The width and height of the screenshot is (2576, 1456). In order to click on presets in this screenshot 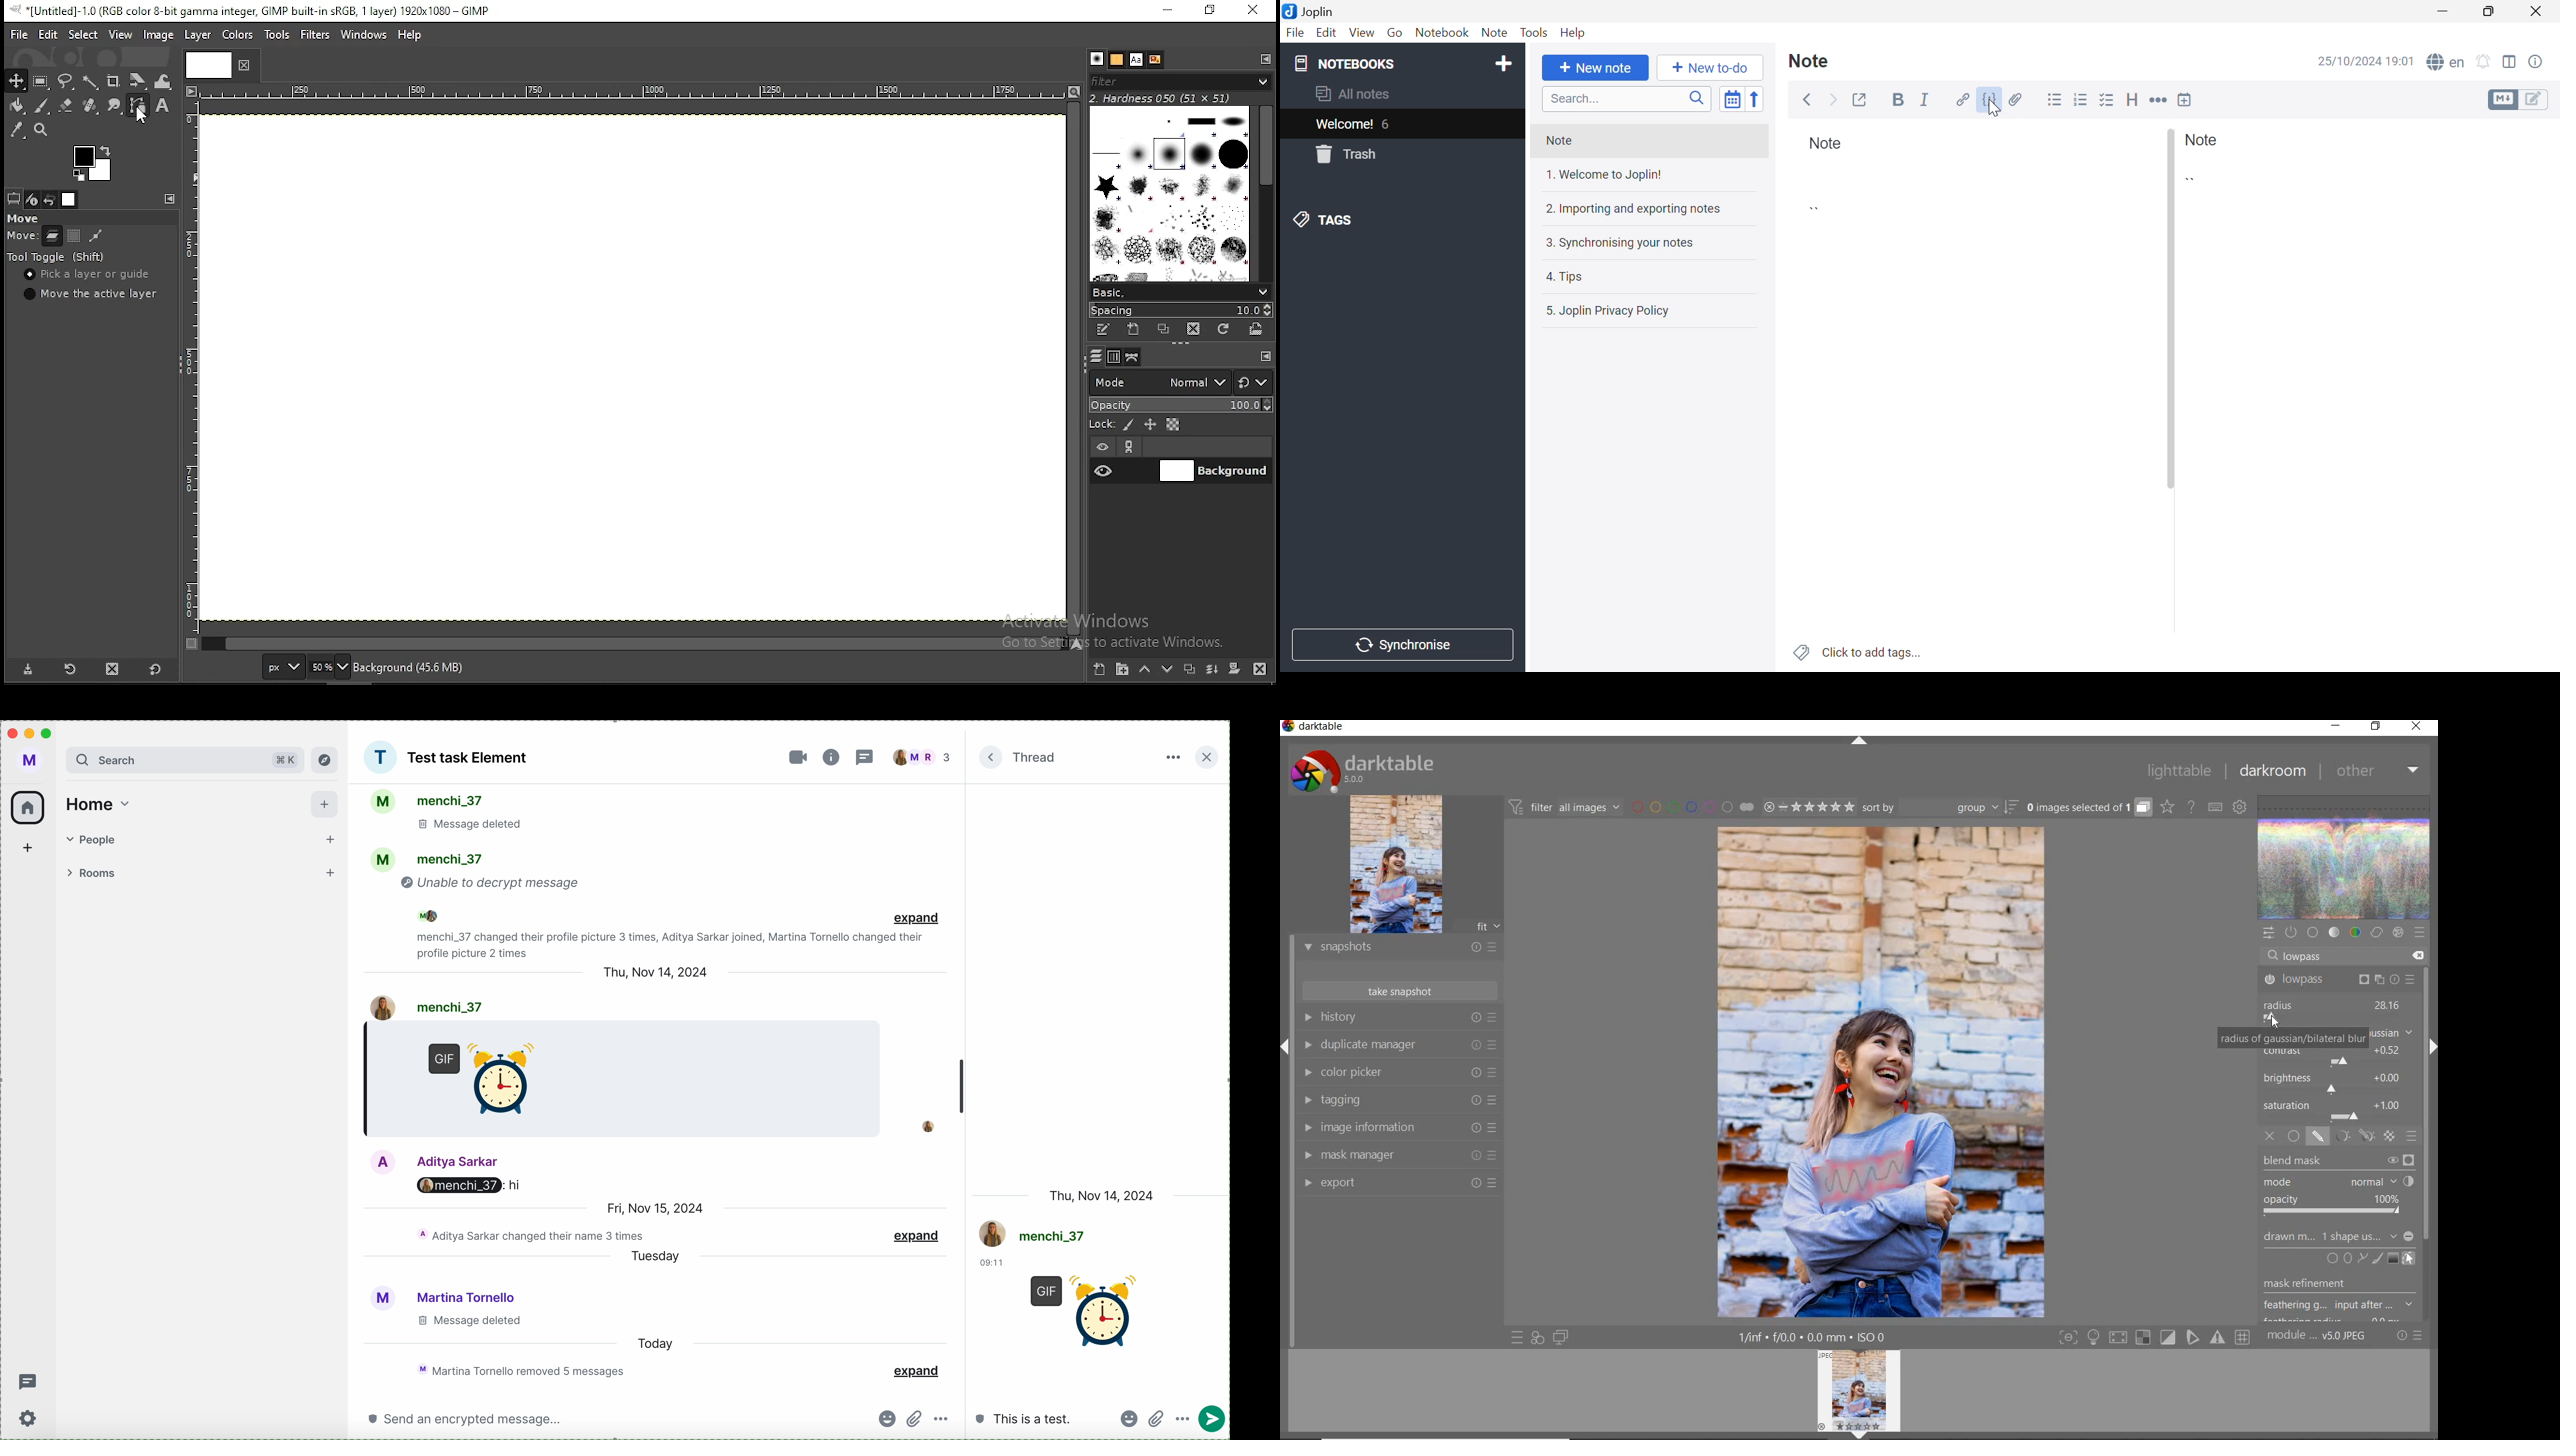, I will do `click(2420, 932)`.